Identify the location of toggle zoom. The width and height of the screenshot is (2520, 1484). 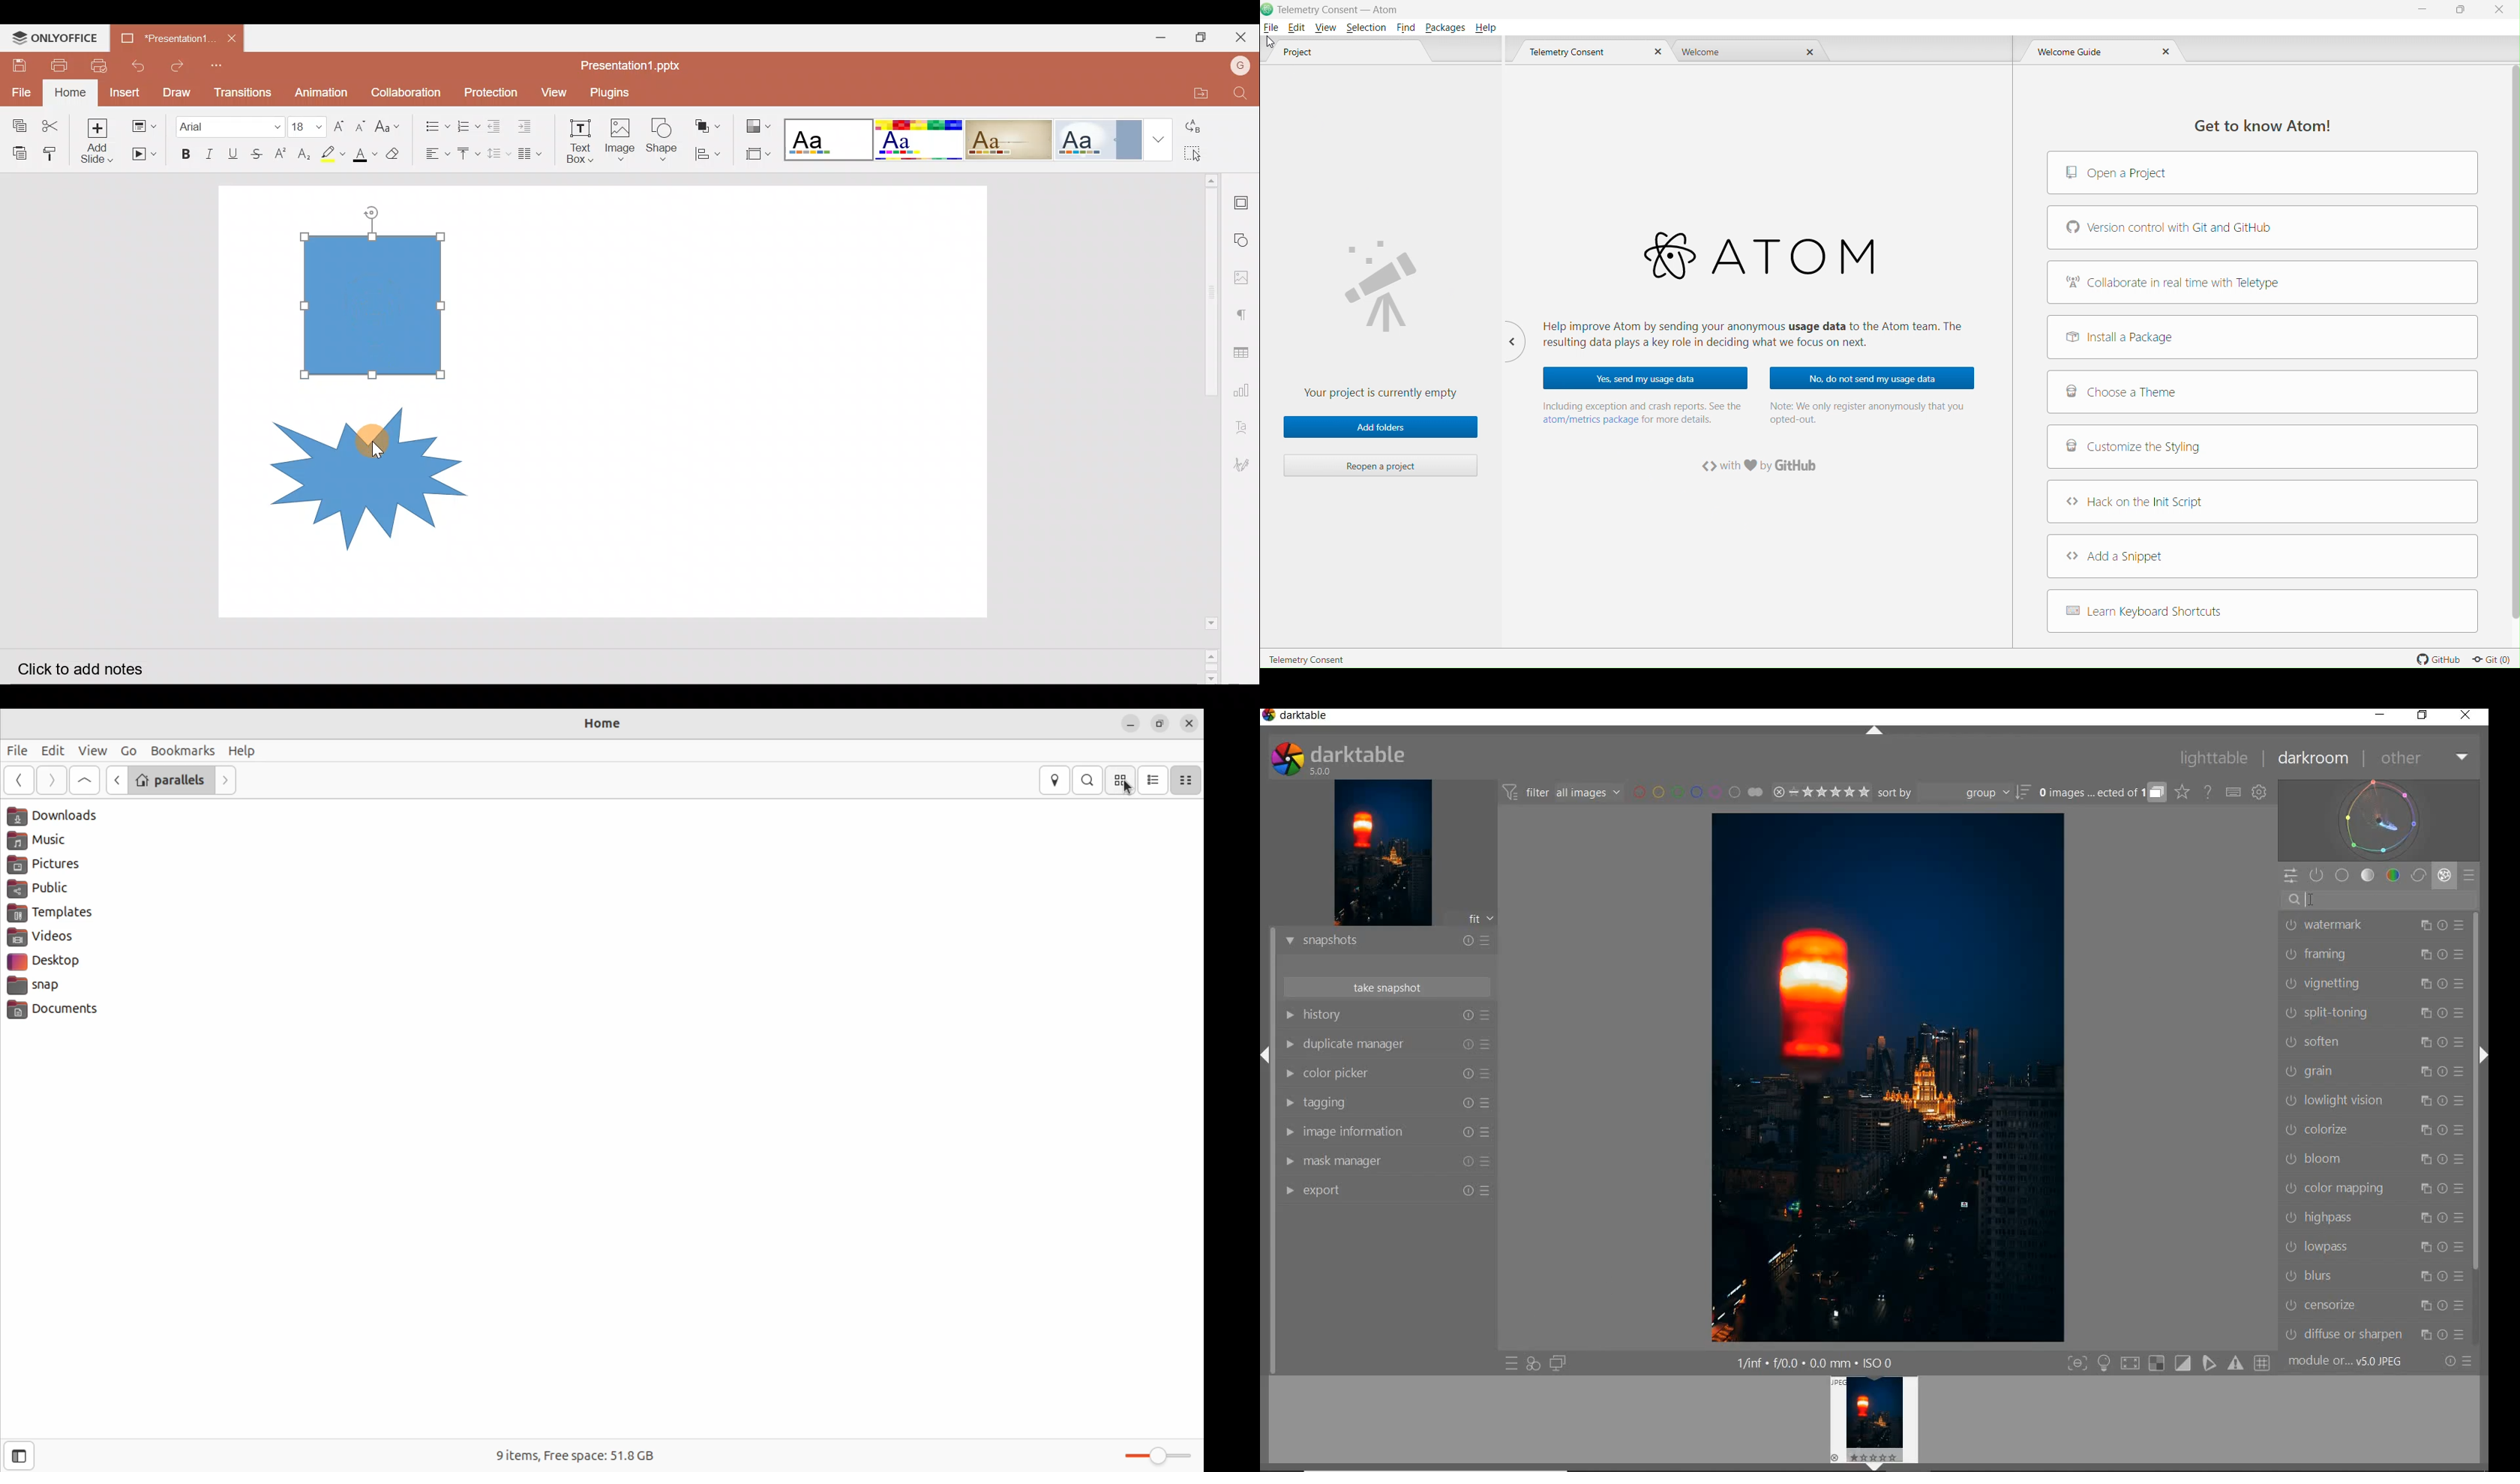
(1156, 1455).